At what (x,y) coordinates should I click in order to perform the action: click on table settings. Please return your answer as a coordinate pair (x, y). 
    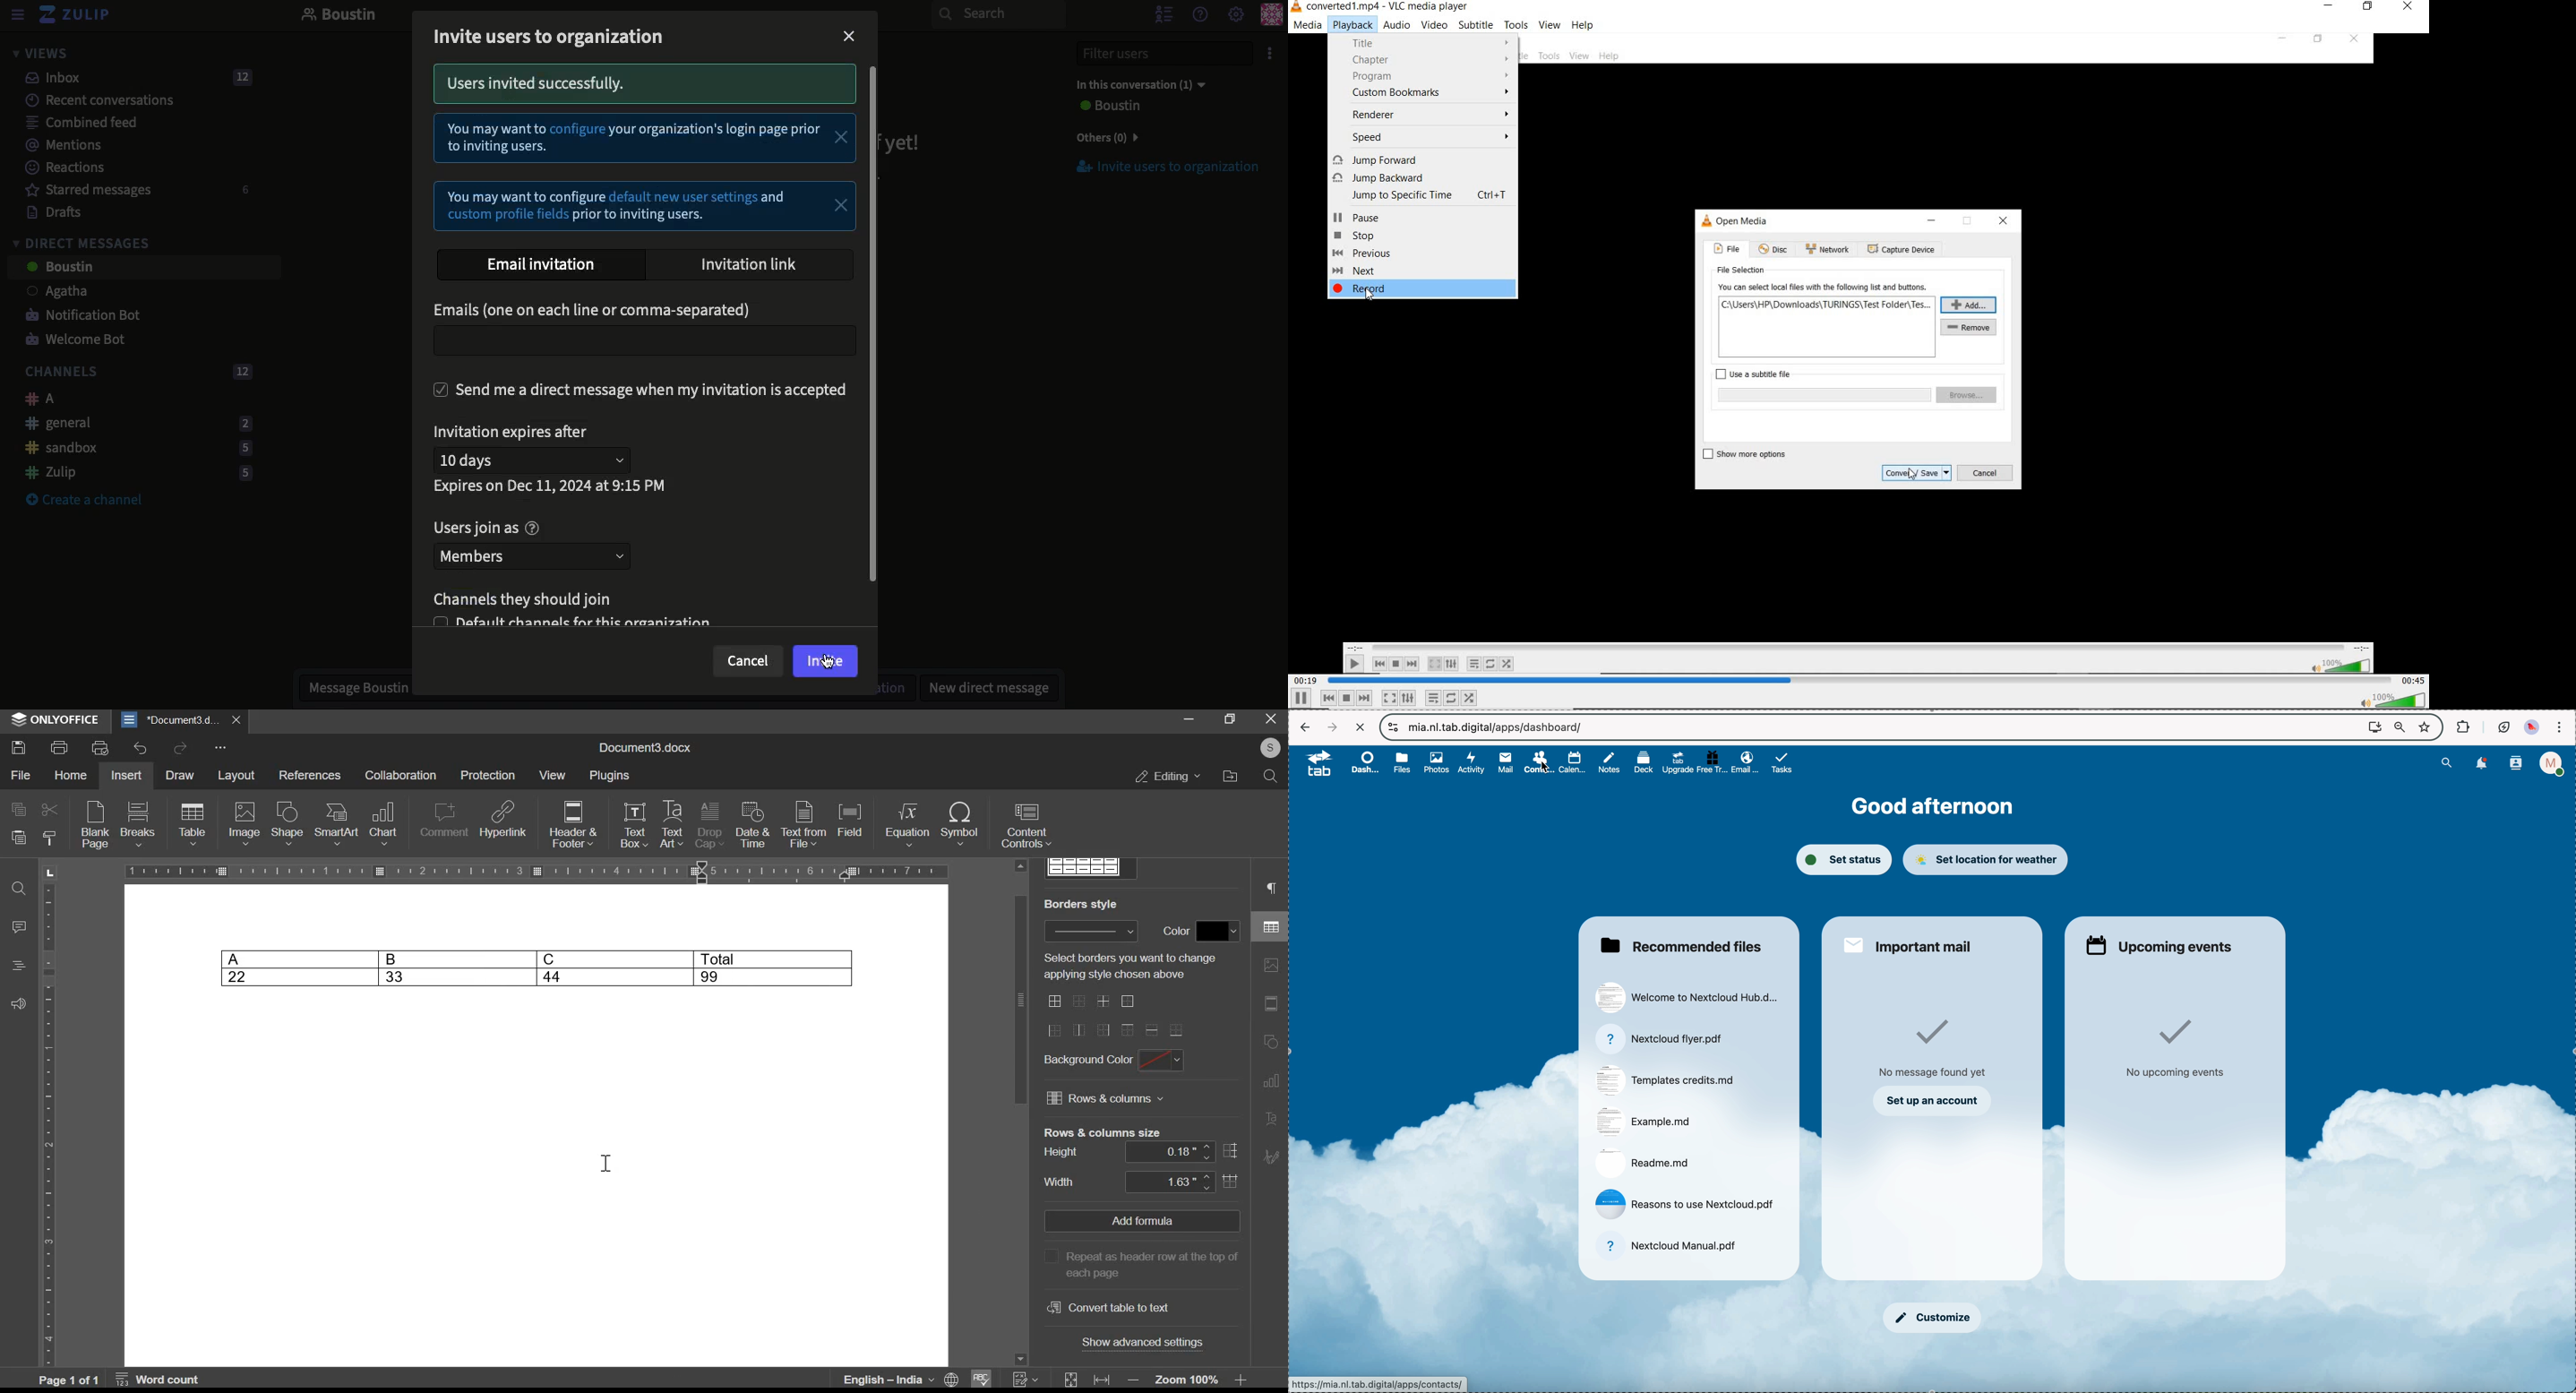
    Looking at the image, I should click on (1268, 924).